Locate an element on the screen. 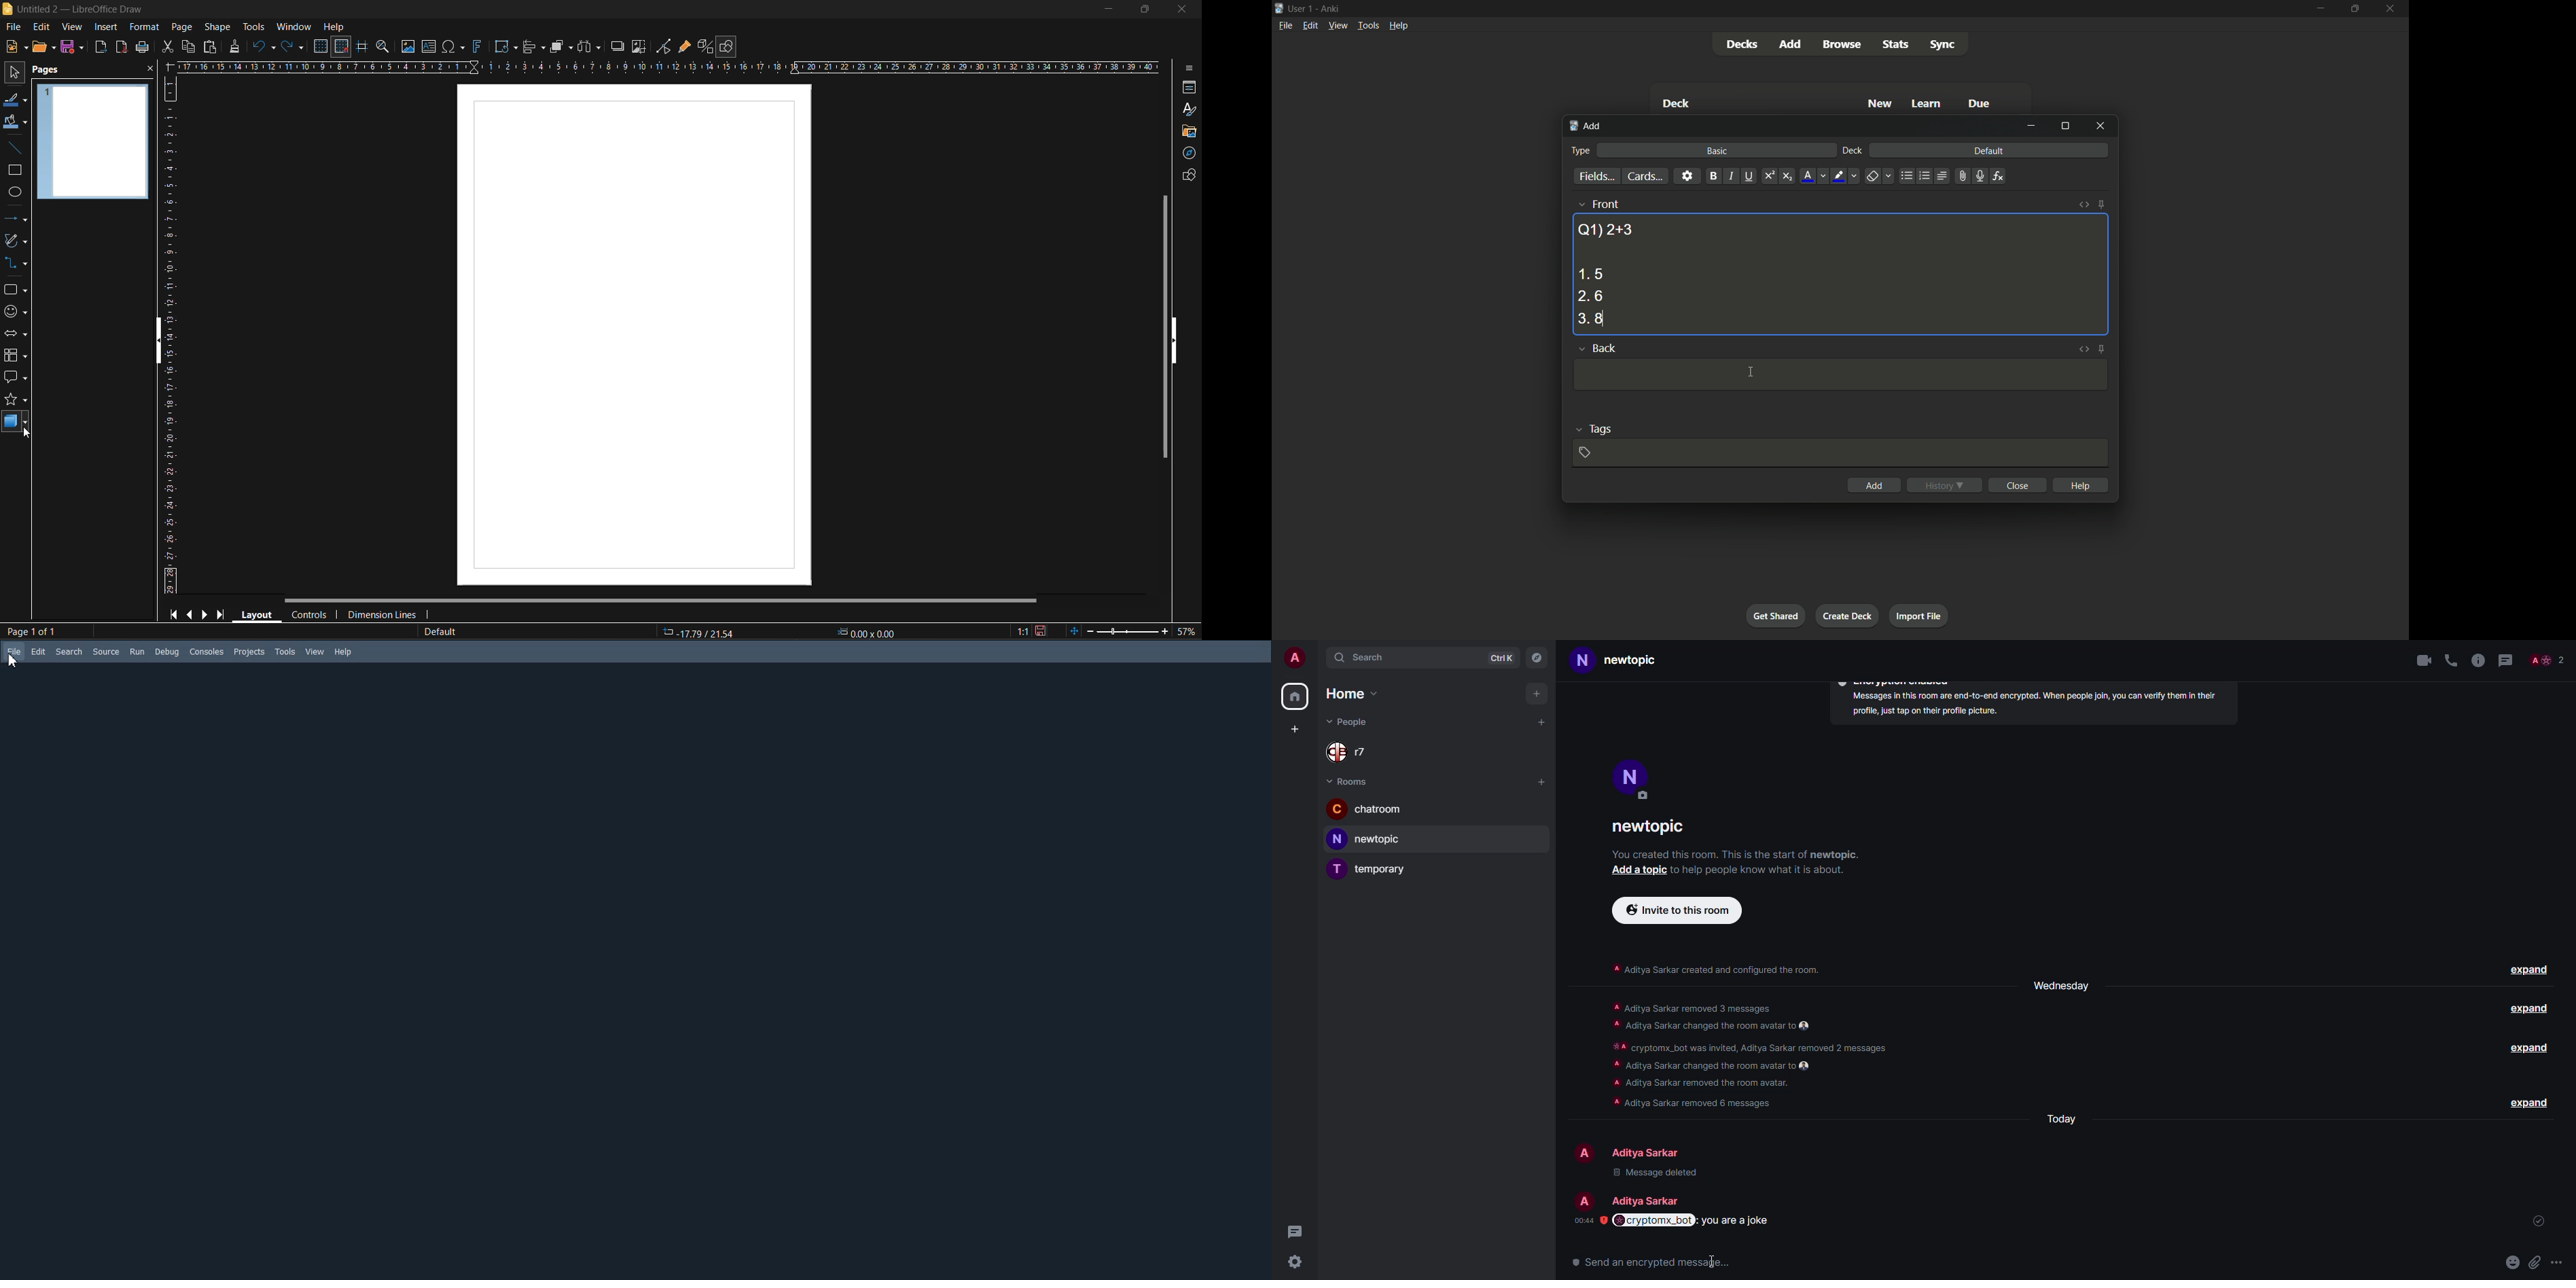 This screenshot has height=1288, width=2576. zoom in is located at coordinates (1165, 632).